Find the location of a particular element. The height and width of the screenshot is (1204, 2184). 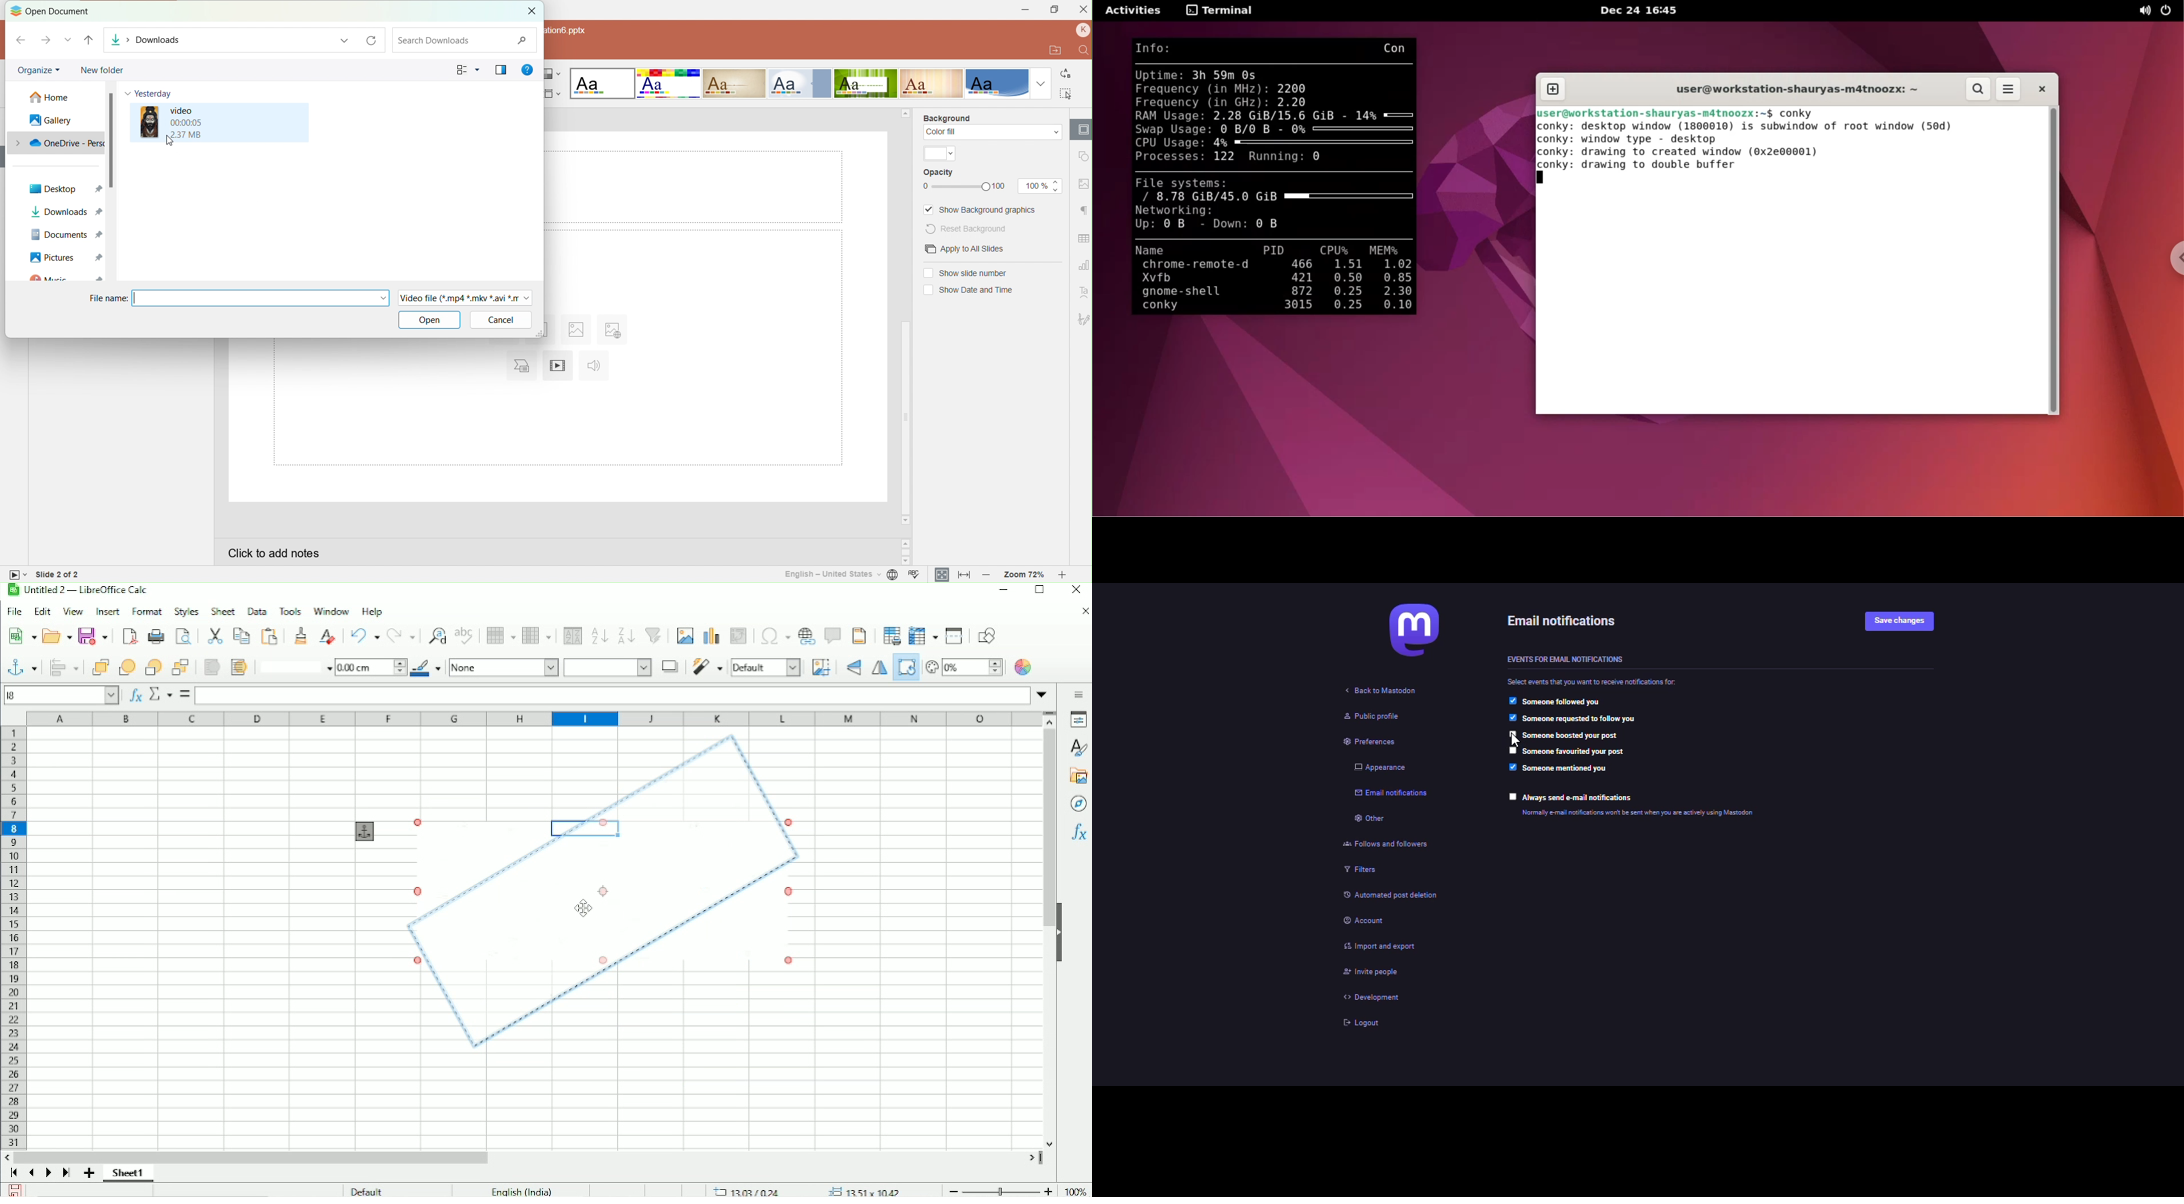

File name is located at coordinates (108, 298).